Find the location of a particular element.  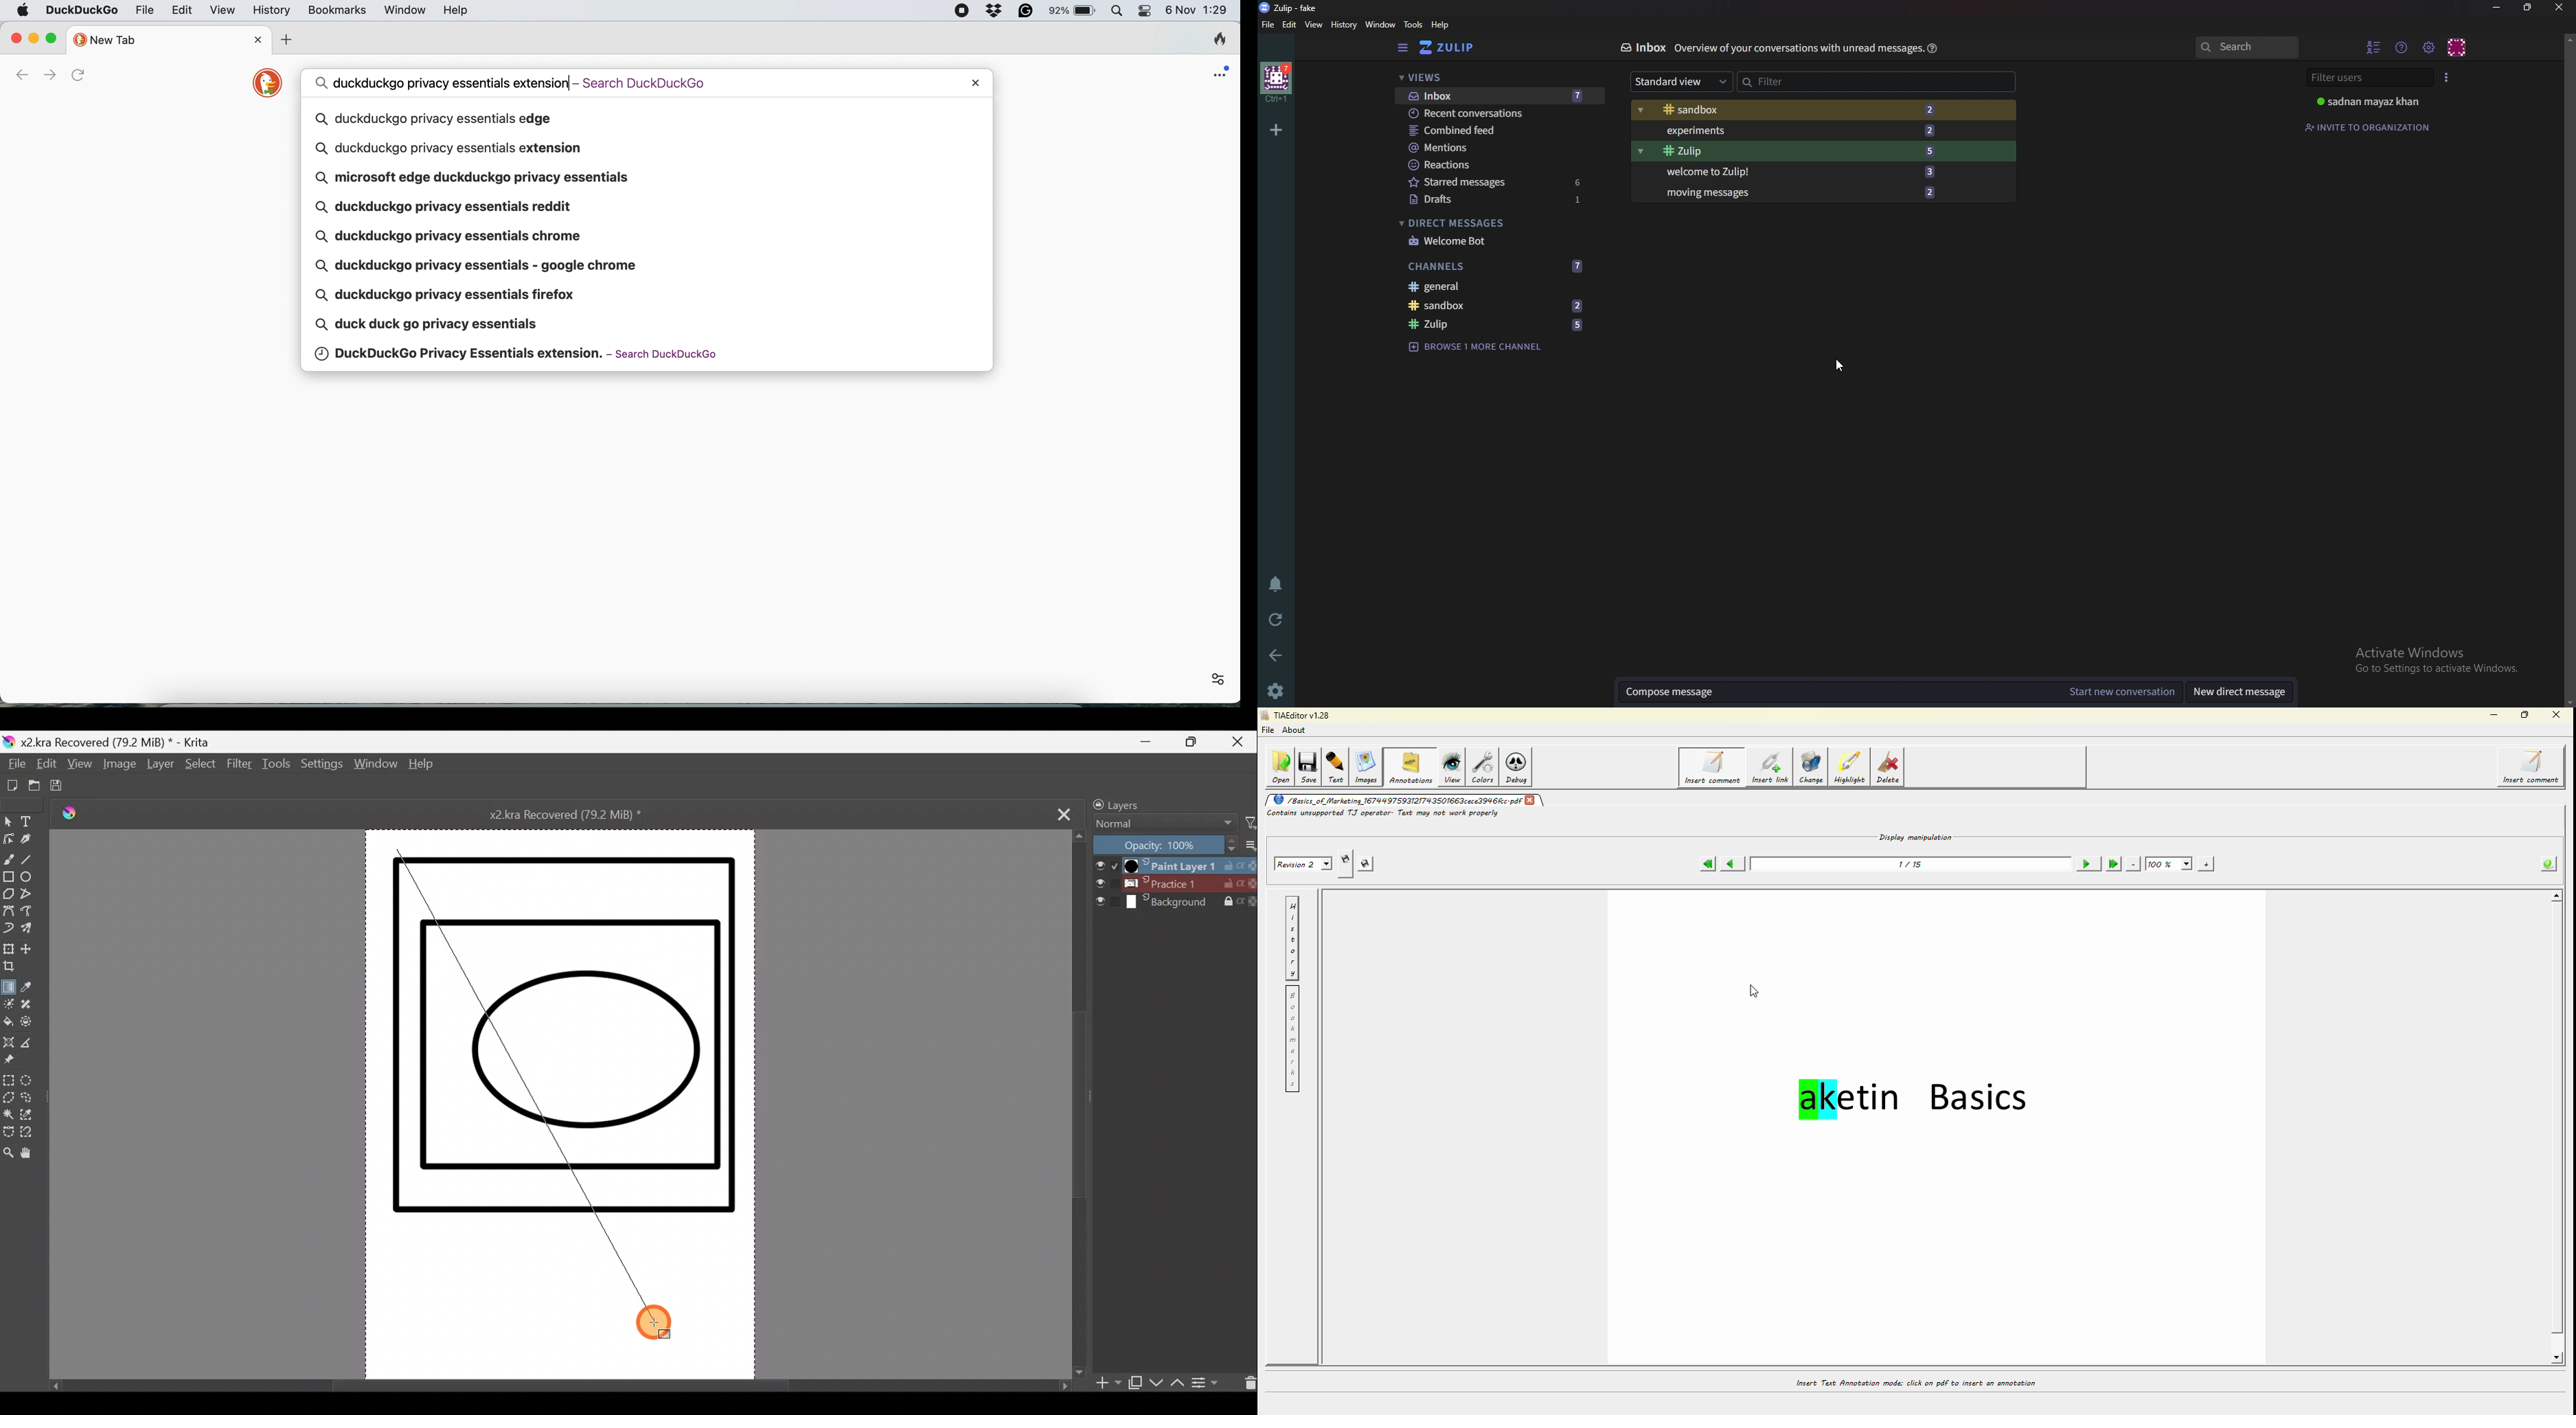

Add organization is located at coordinates (1278, 130).